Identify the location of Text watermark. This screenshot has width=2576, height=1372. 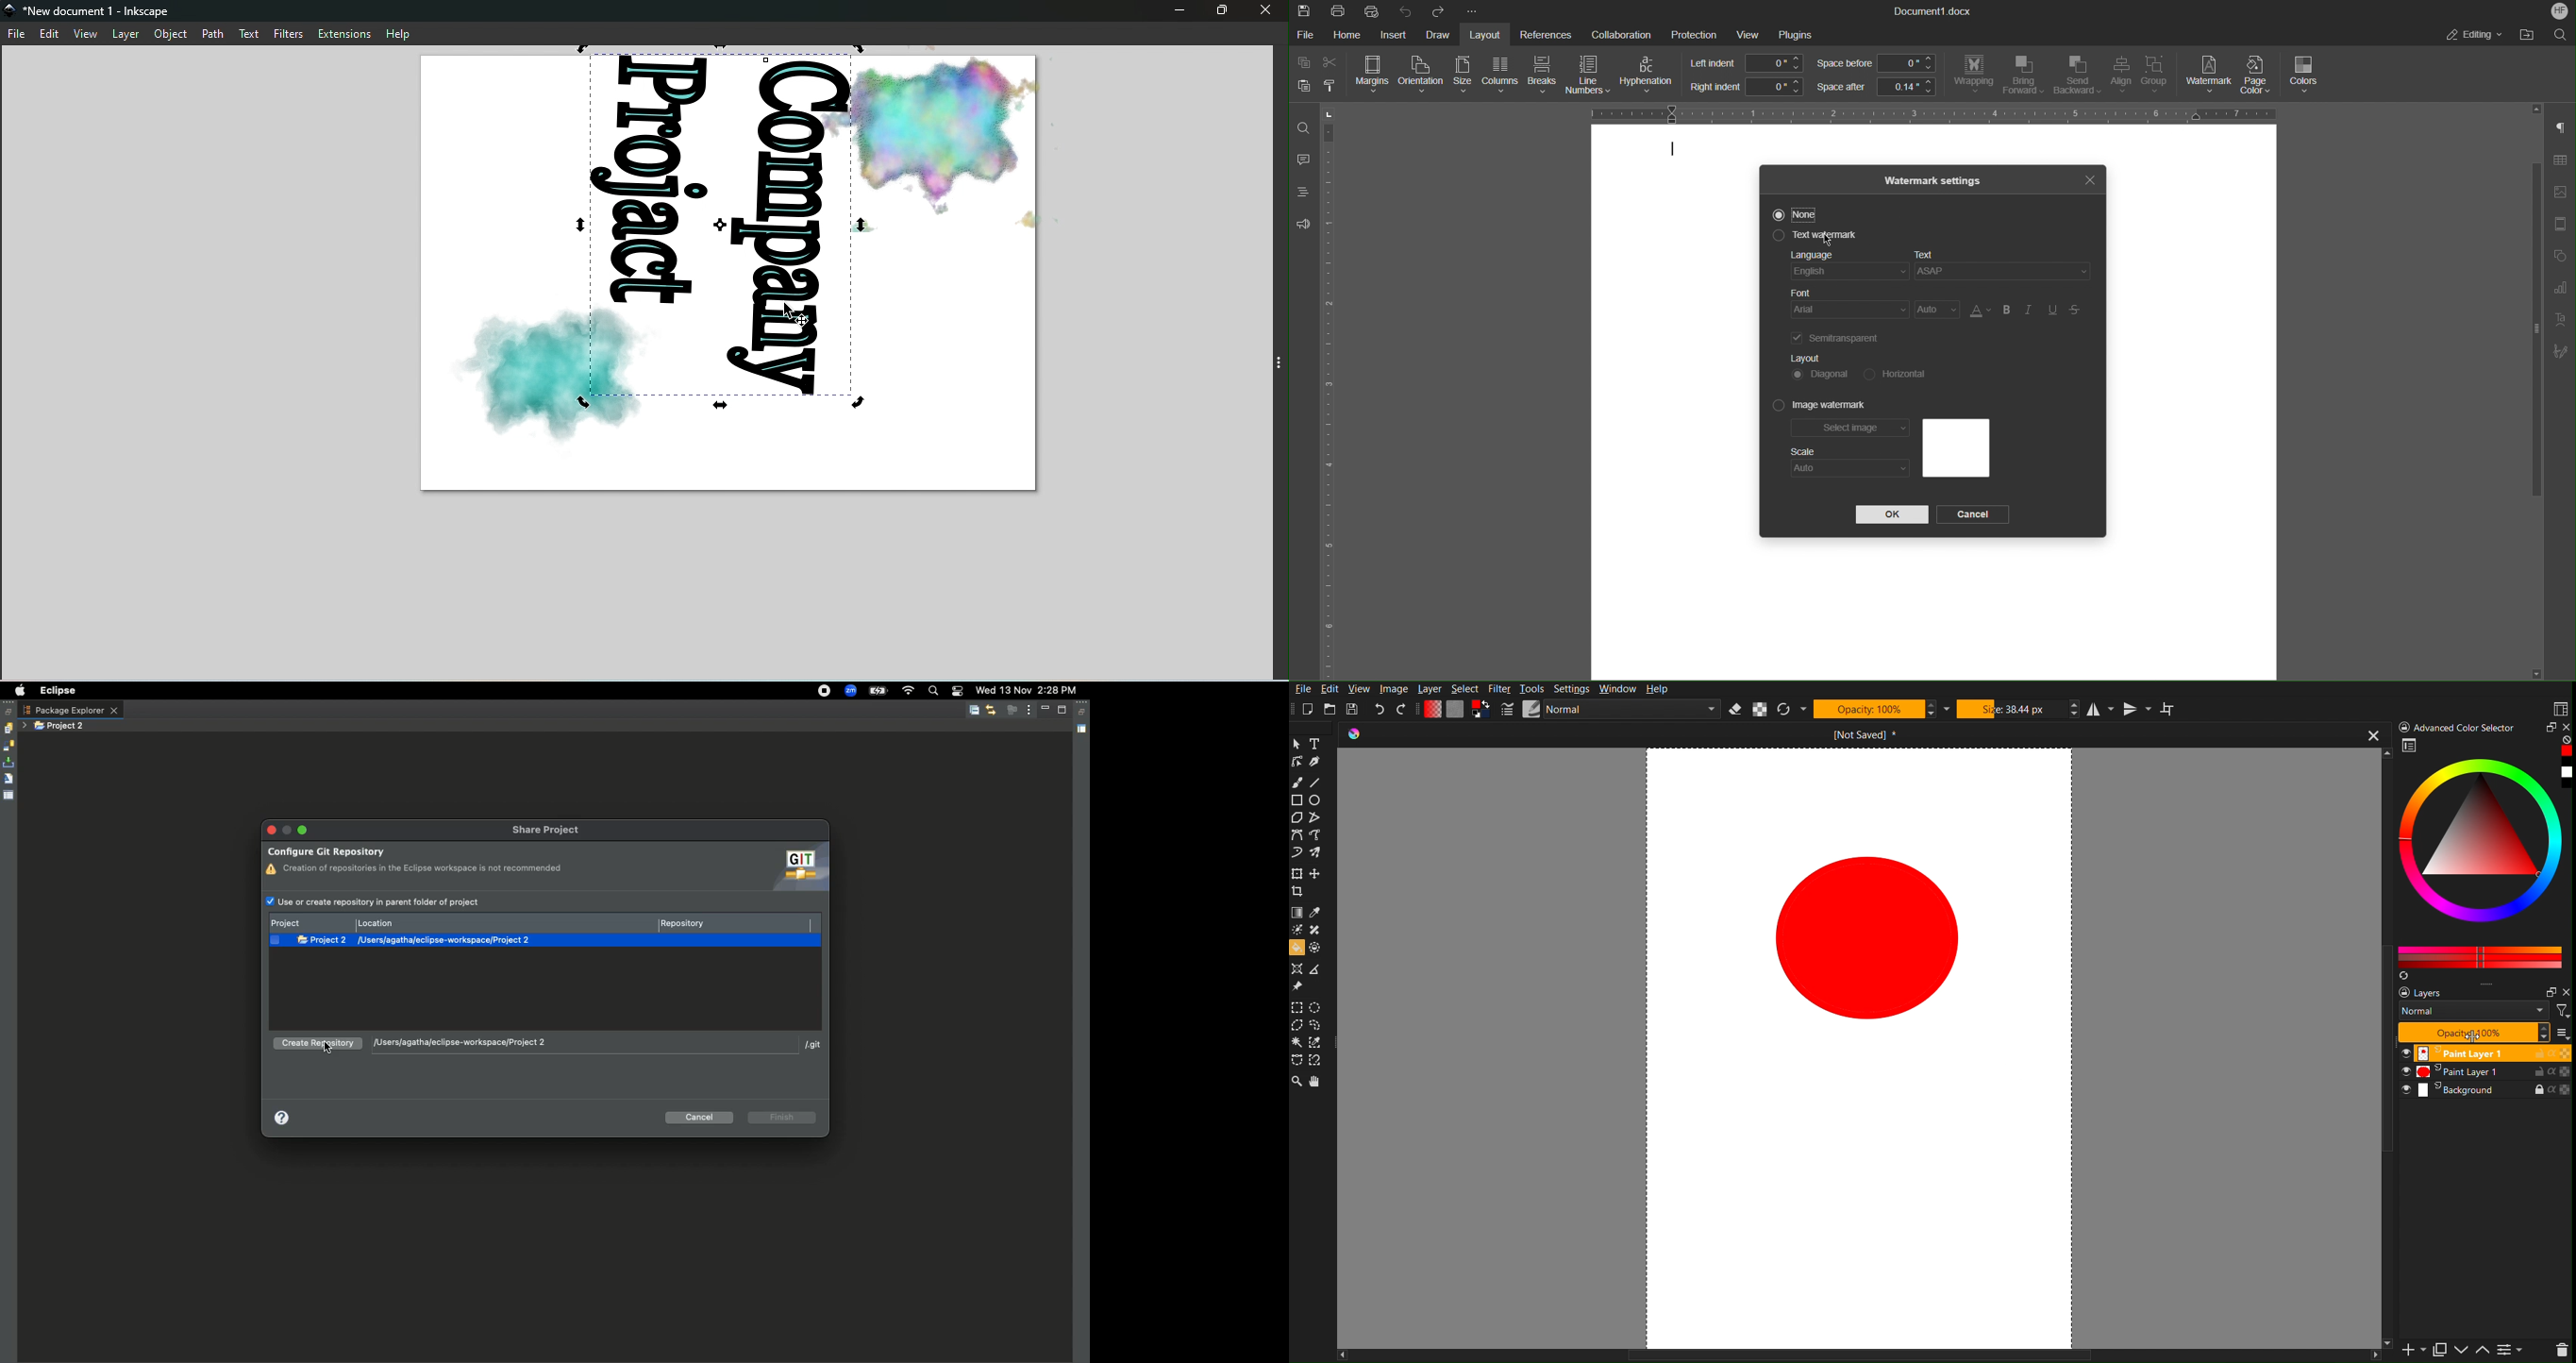
(1811, 237).